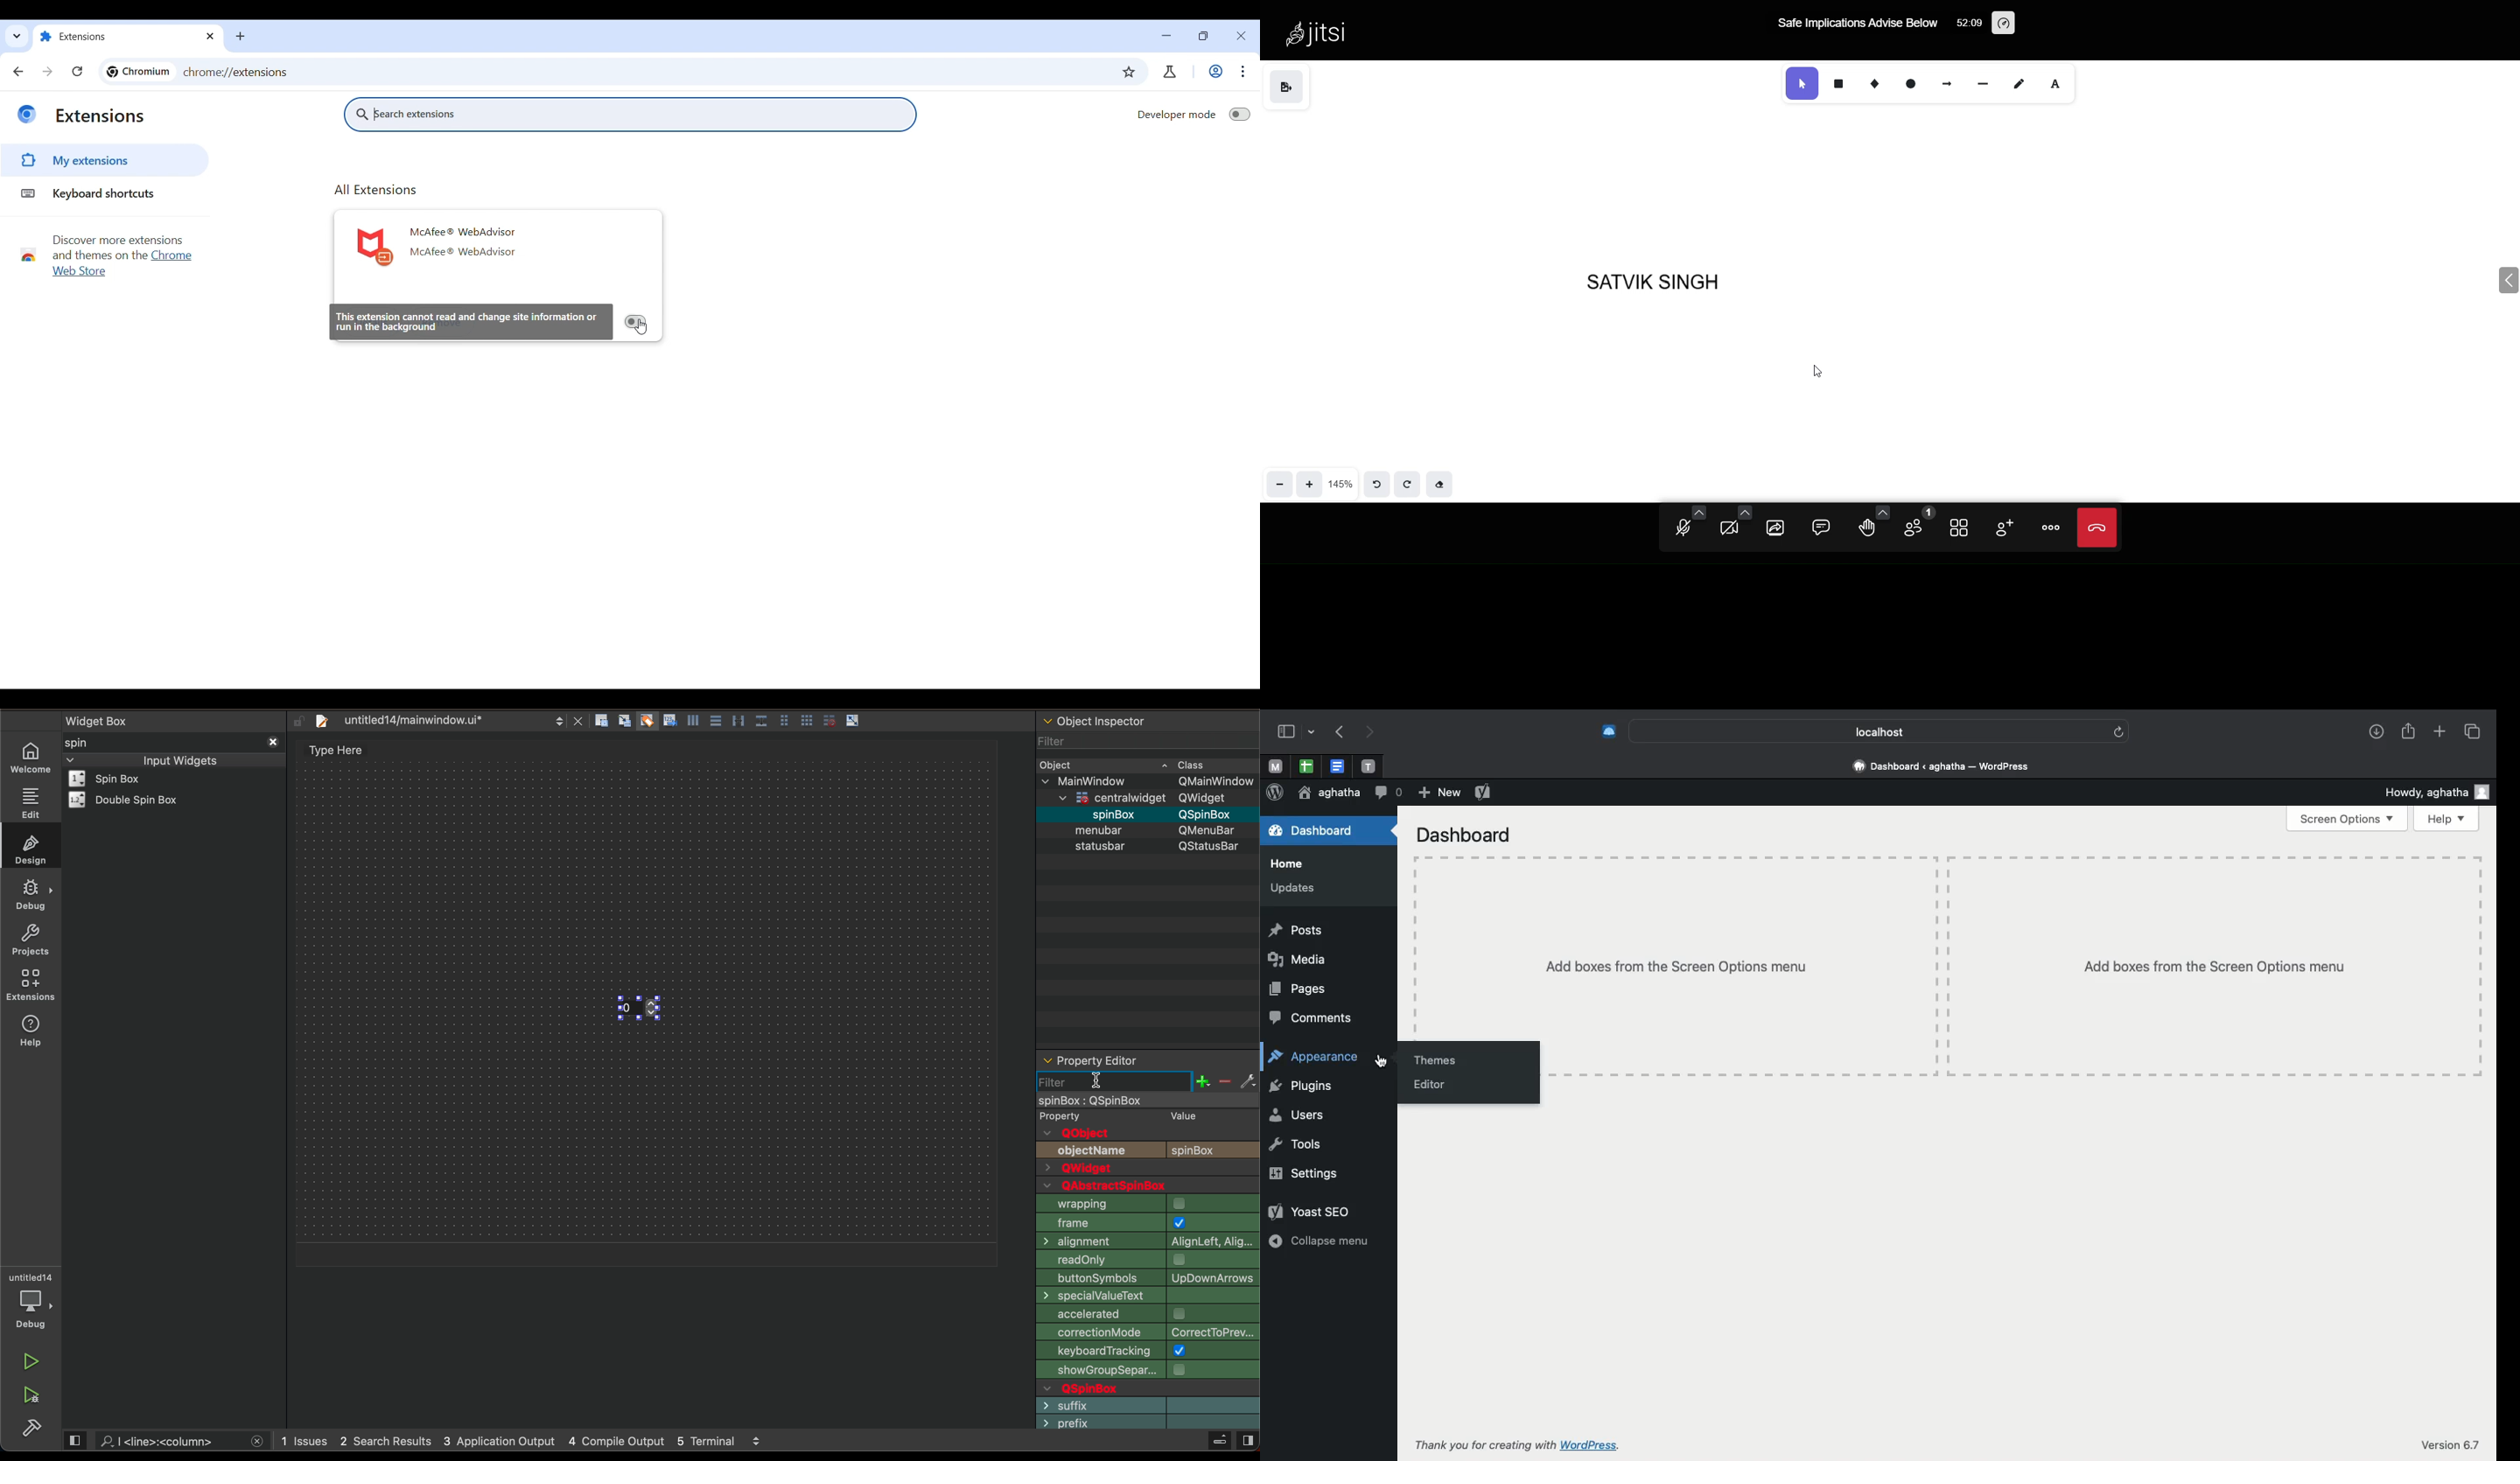  I want to click on Share, so click(2408, 729).